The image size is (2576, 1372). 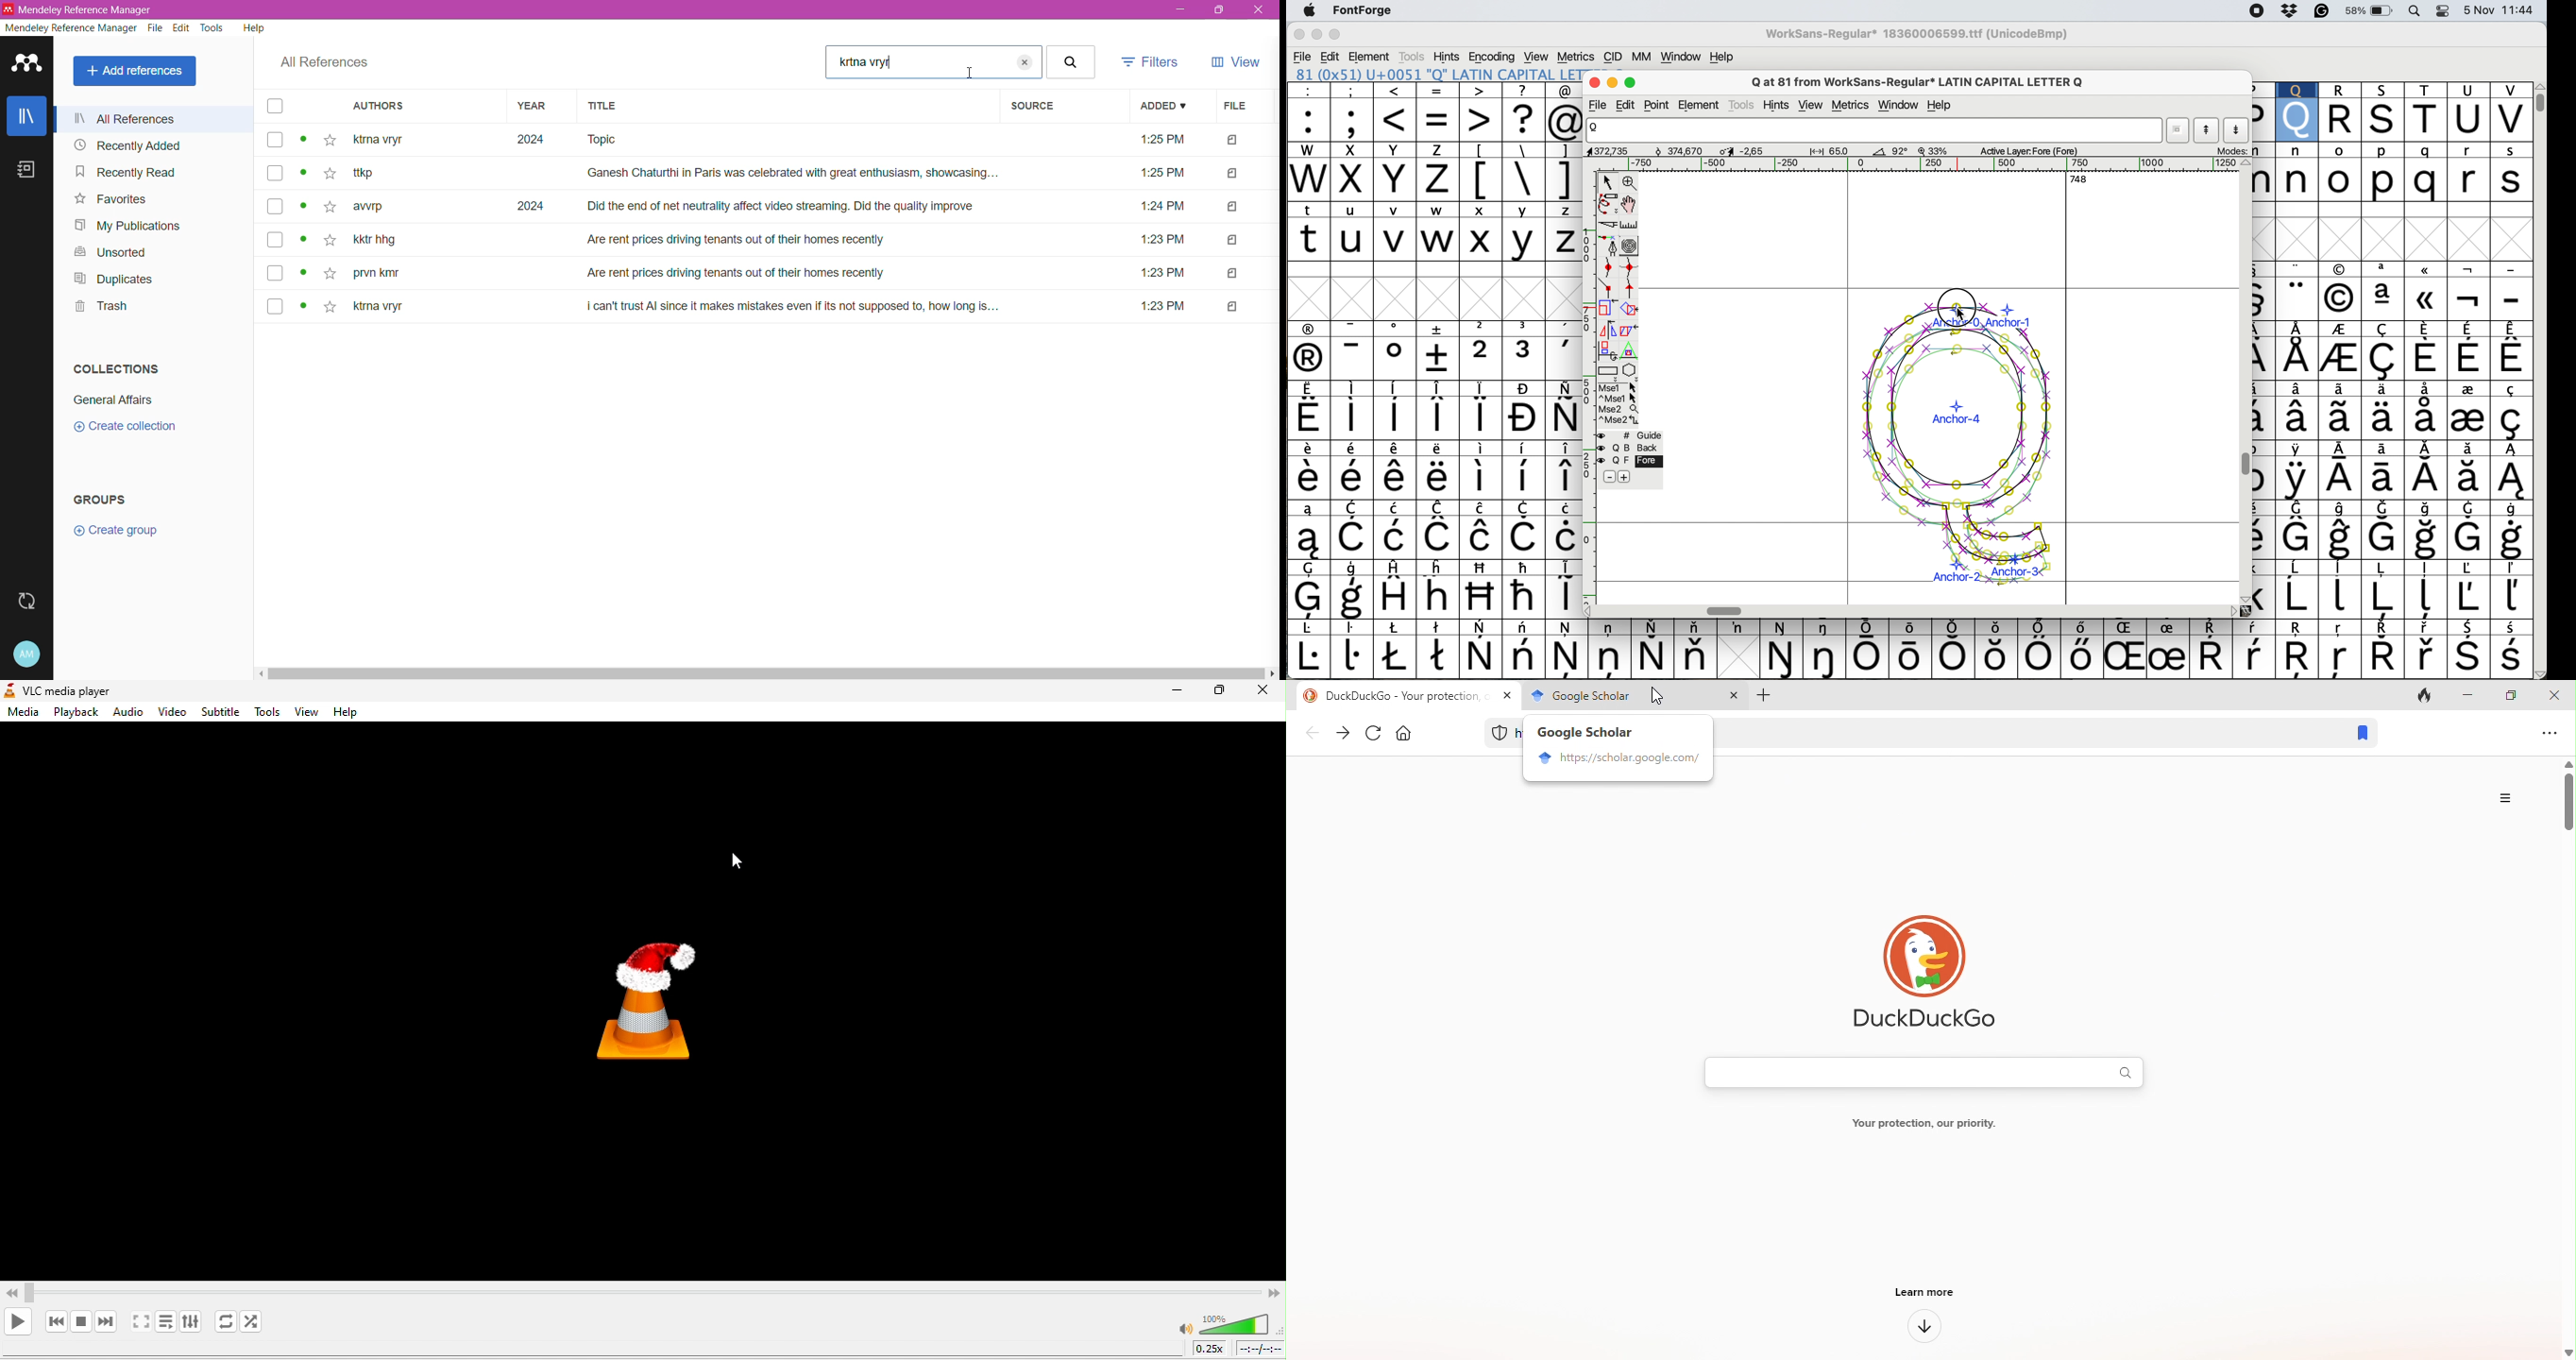 What do you see at coordinates (1540, 56) in the screenshot?
I see `view` at bounding box center [1540, 56].